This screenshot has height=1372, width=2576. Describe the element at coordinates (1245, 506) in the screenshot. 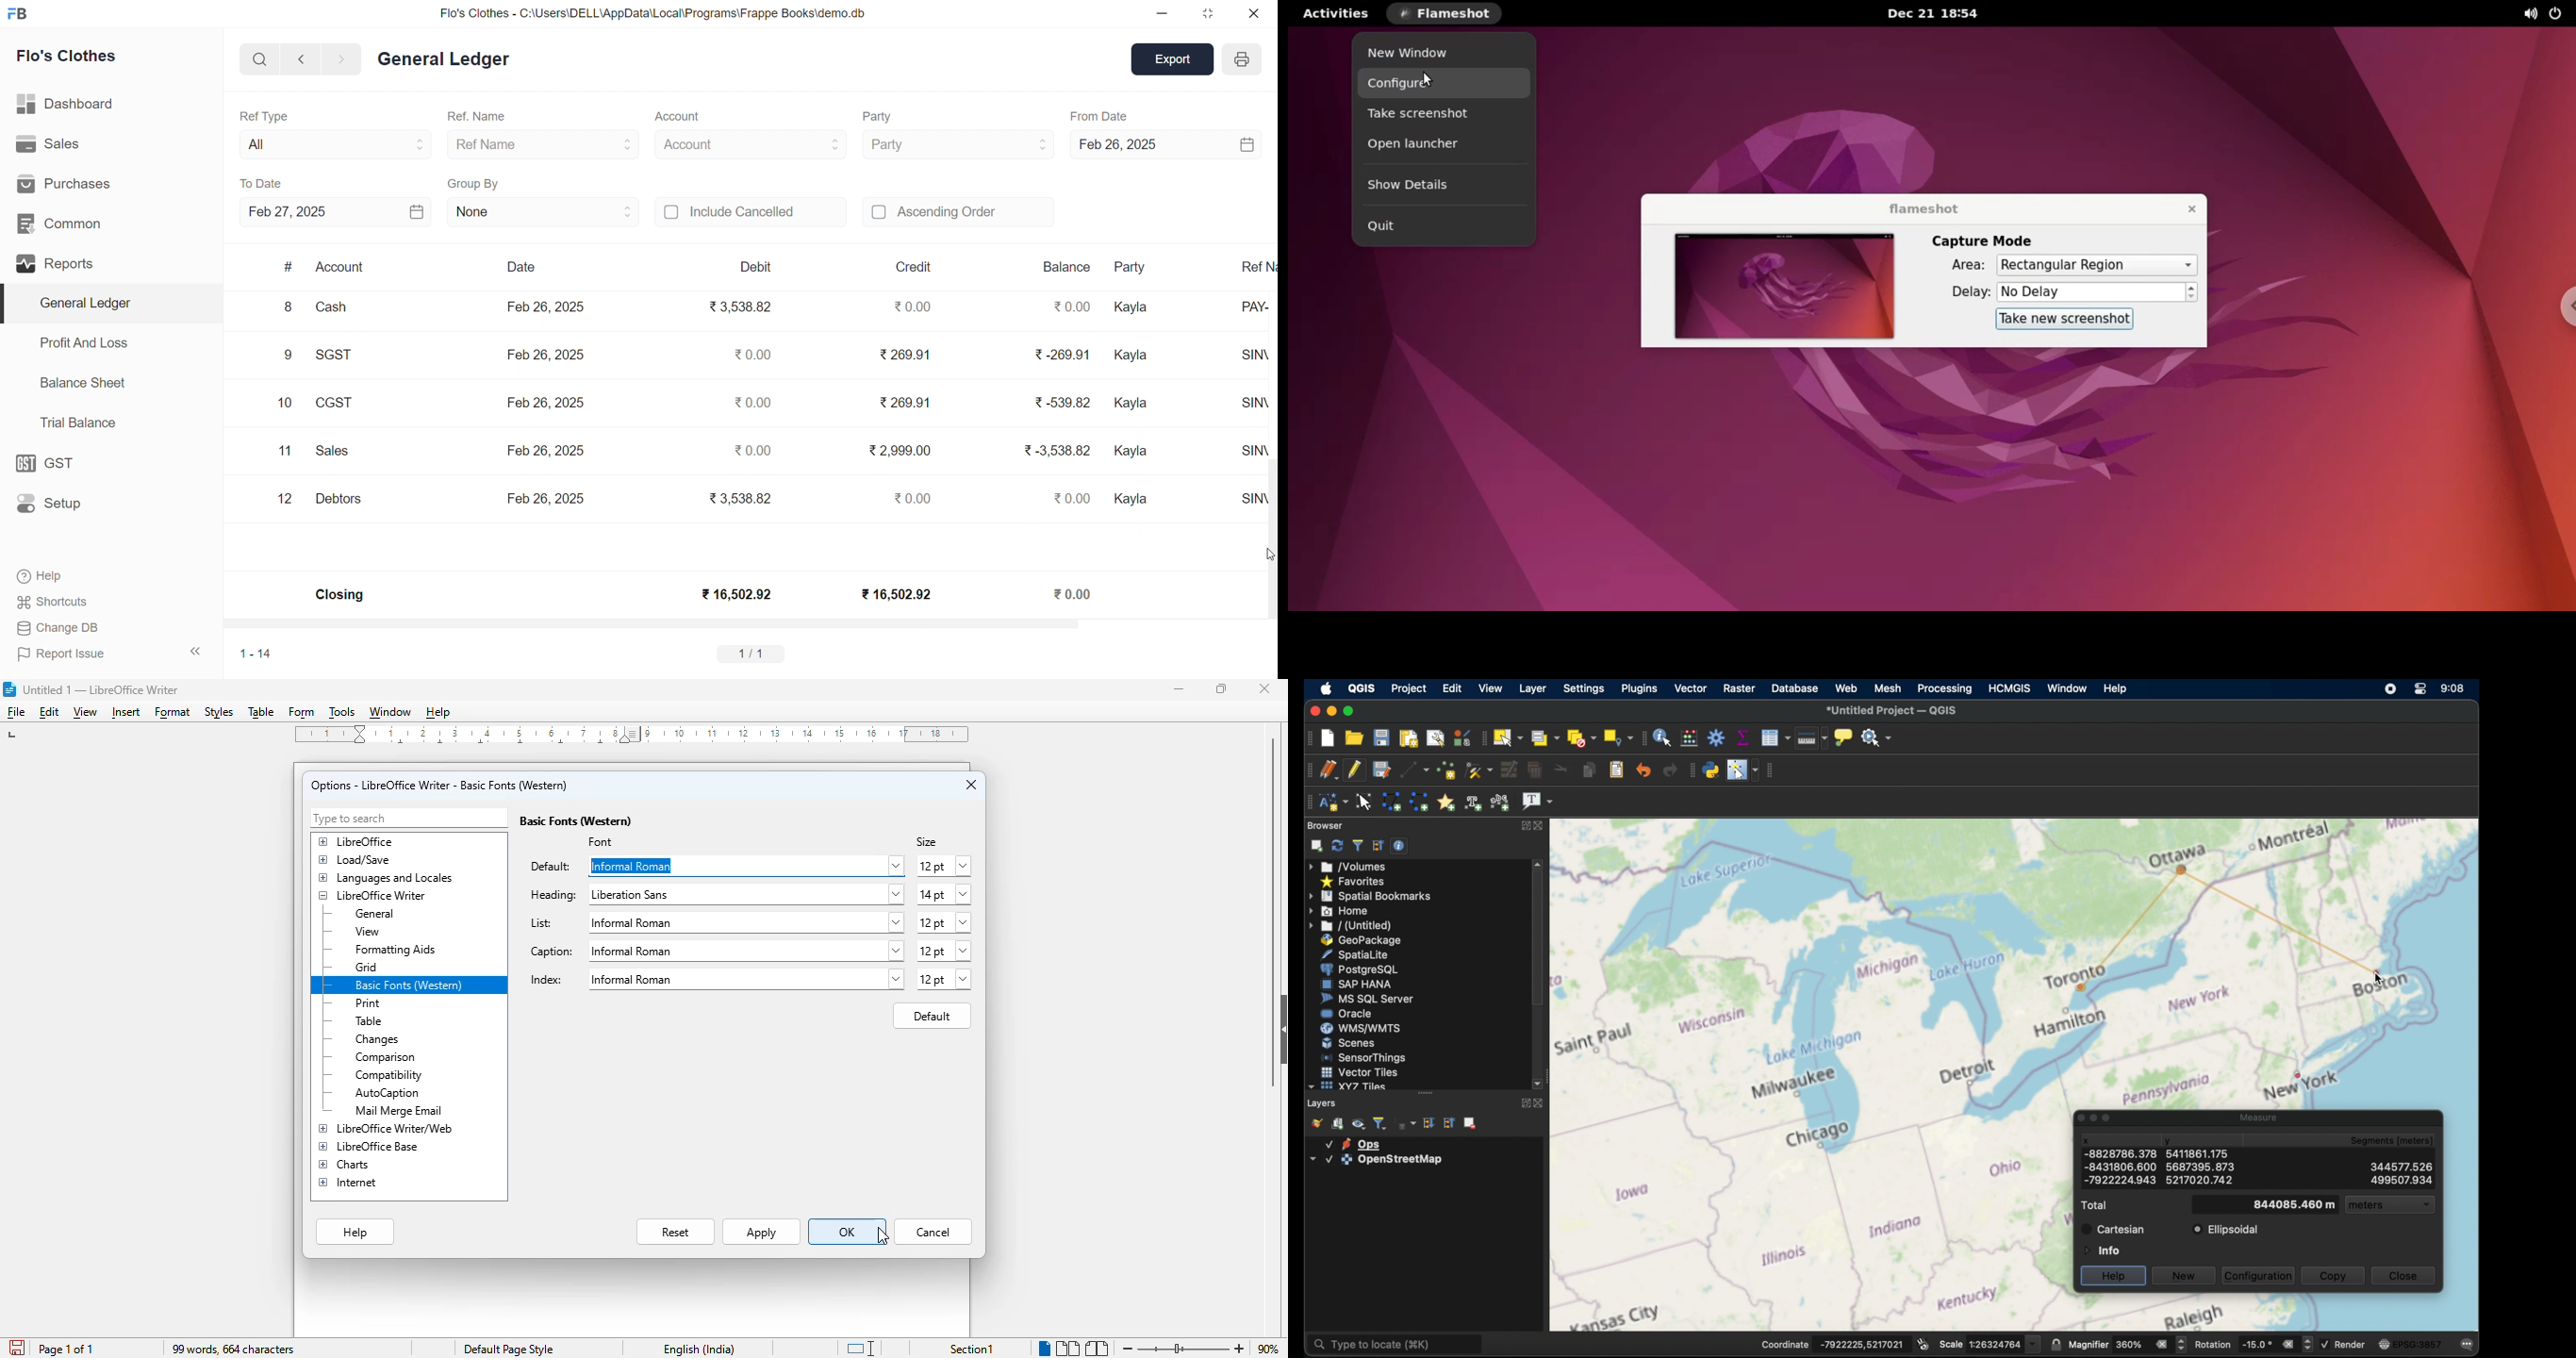

I see `SINV-` at that location.